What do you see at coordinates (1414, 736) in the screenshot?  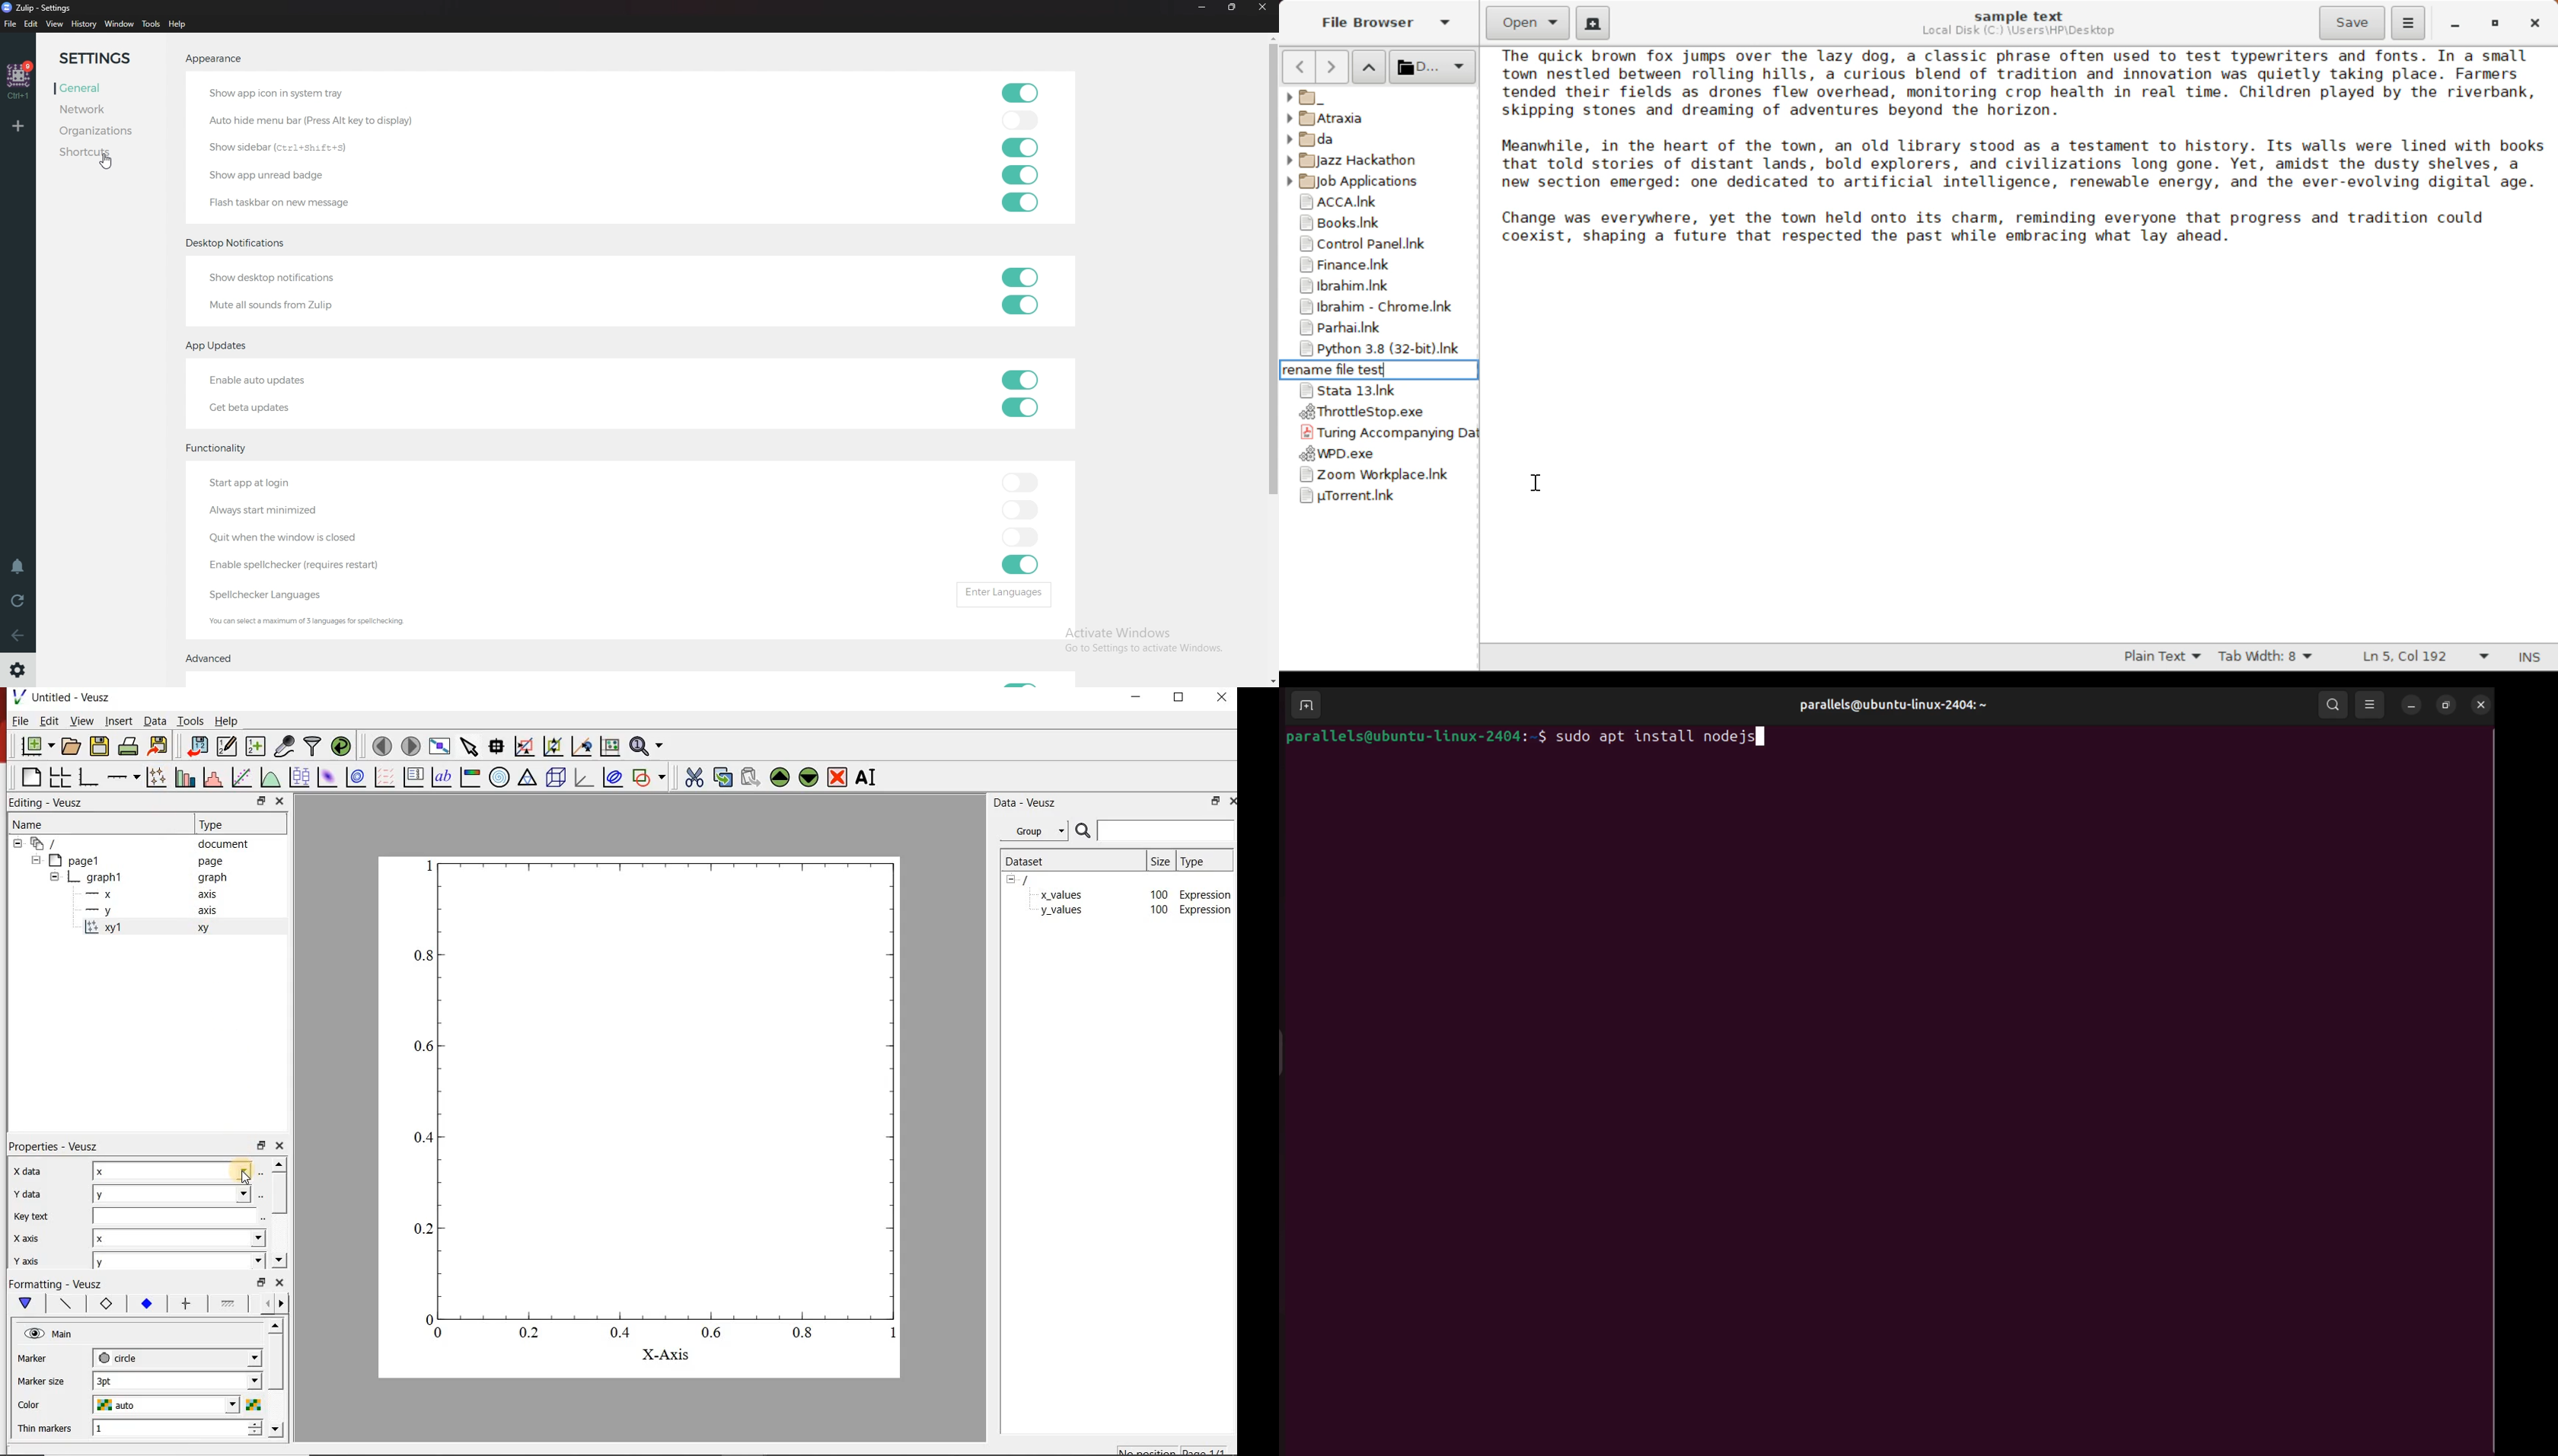 I see `parallels@ubuntu-linux-2404: ~$` at bounding box center [1414, 736].